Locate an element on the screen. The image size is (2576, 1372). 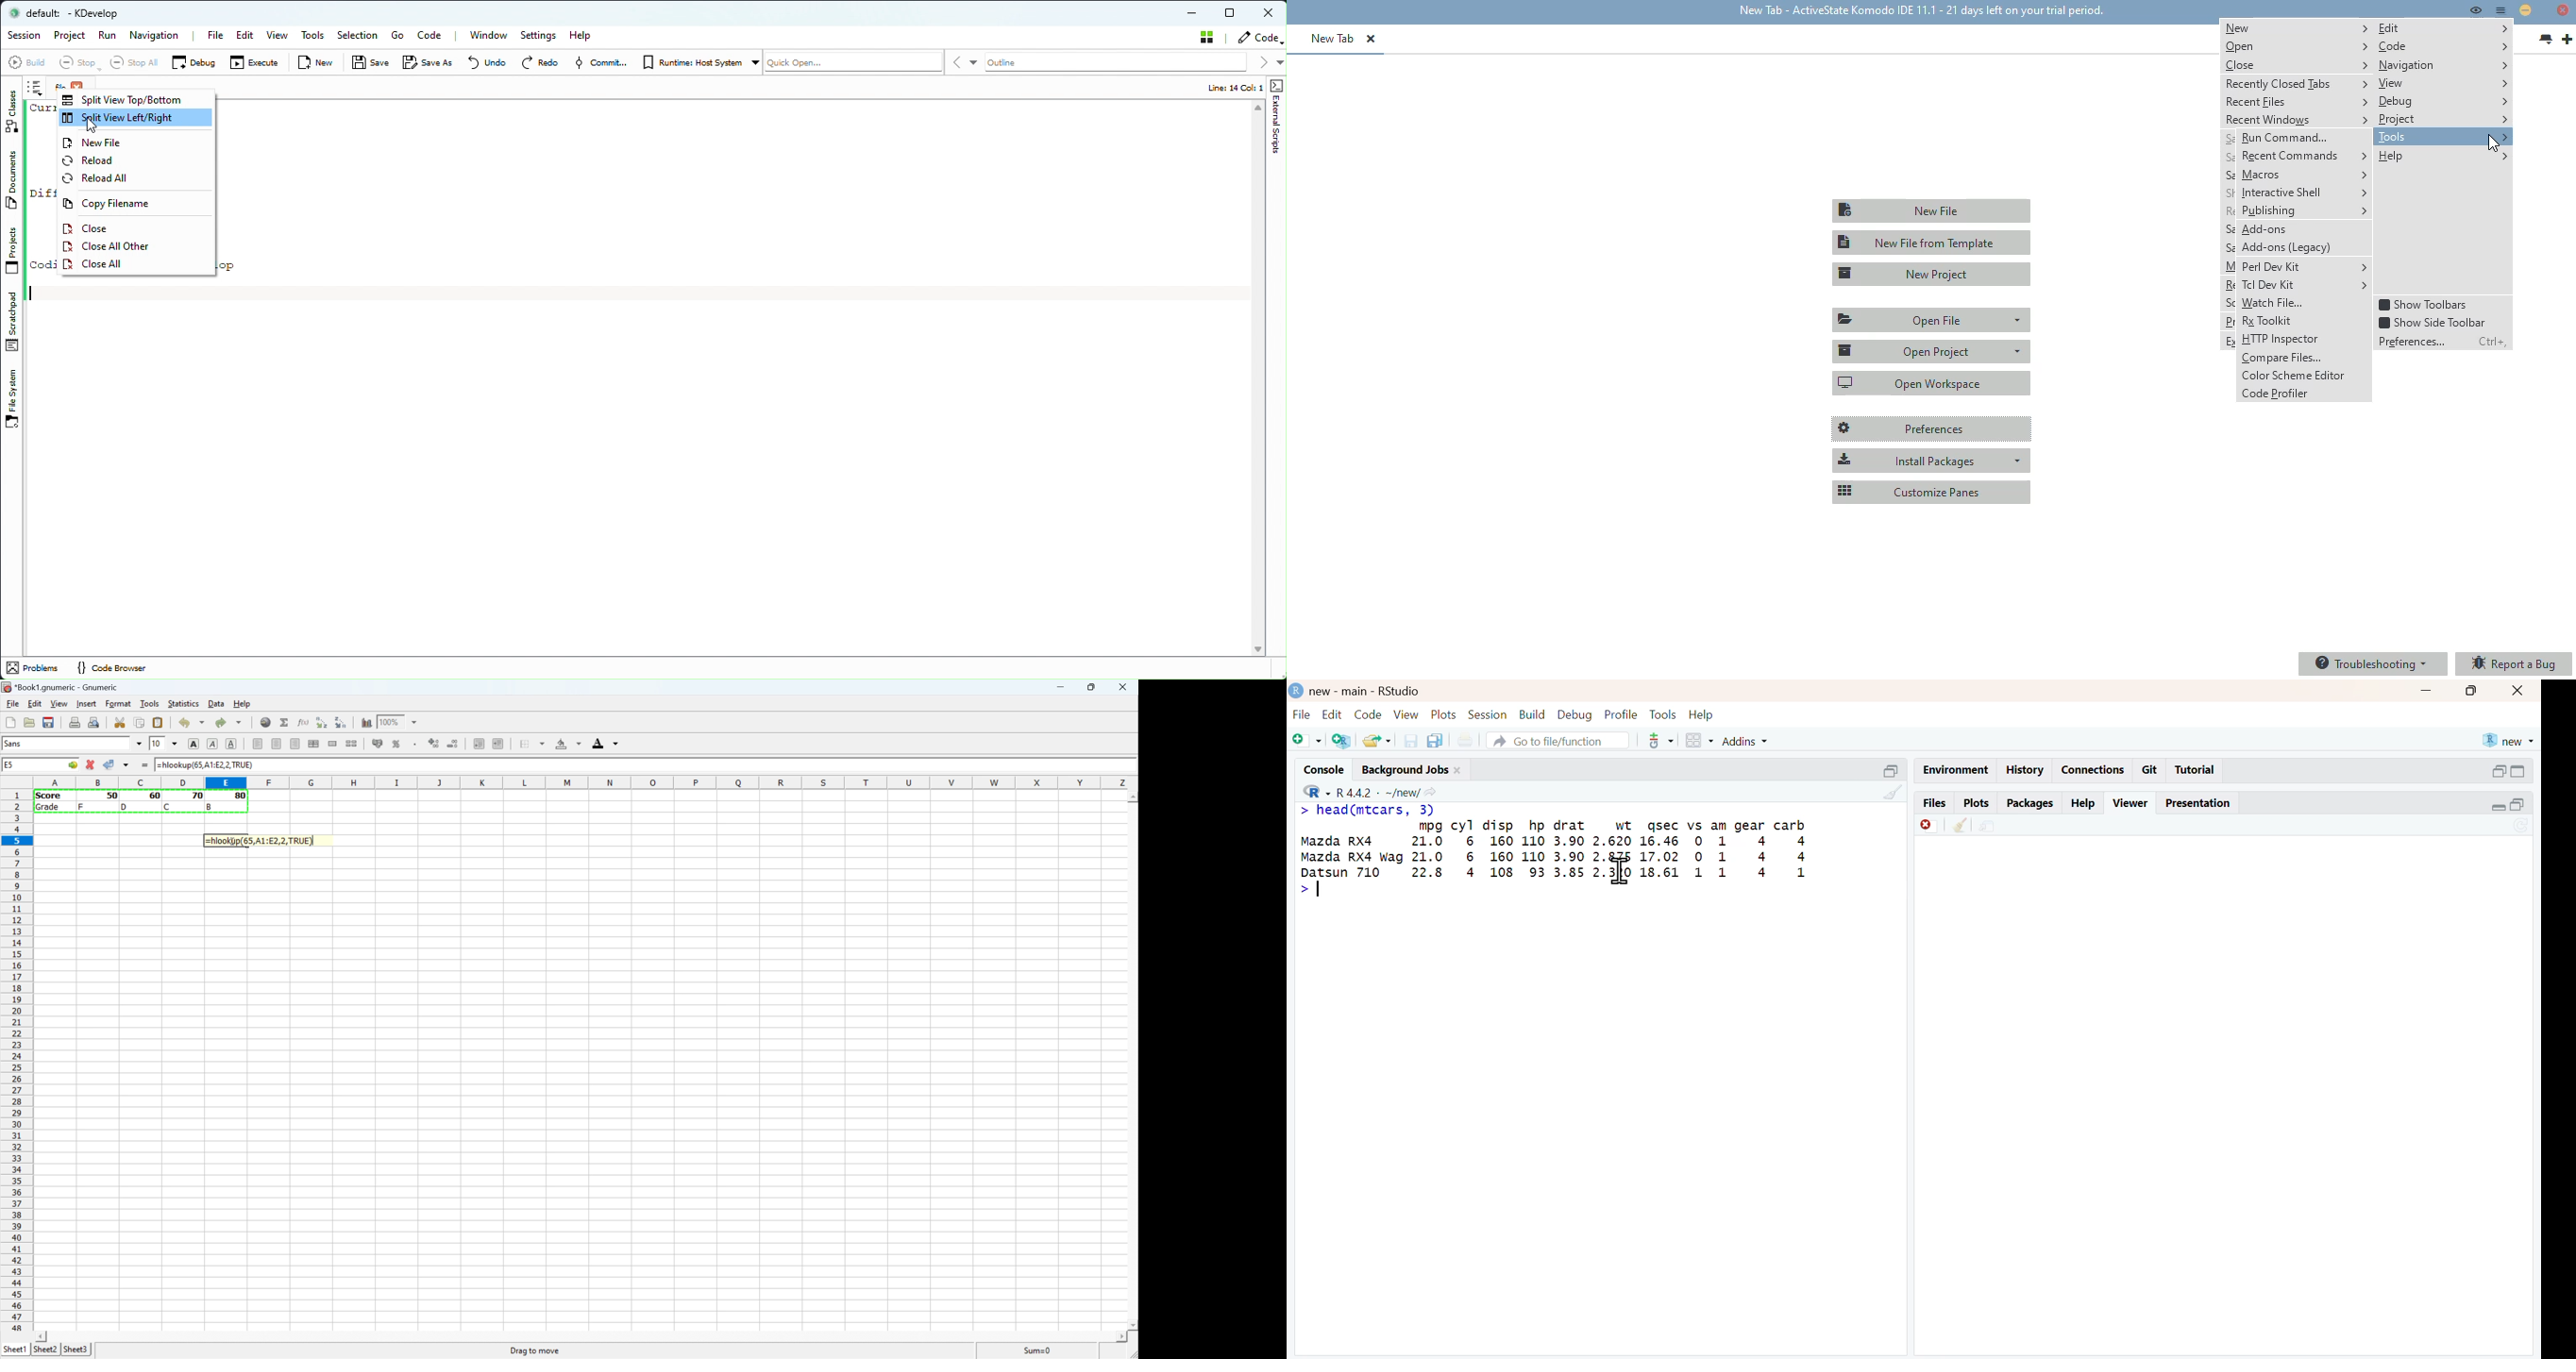
Show in new window is located at coordinates (1987, 825).